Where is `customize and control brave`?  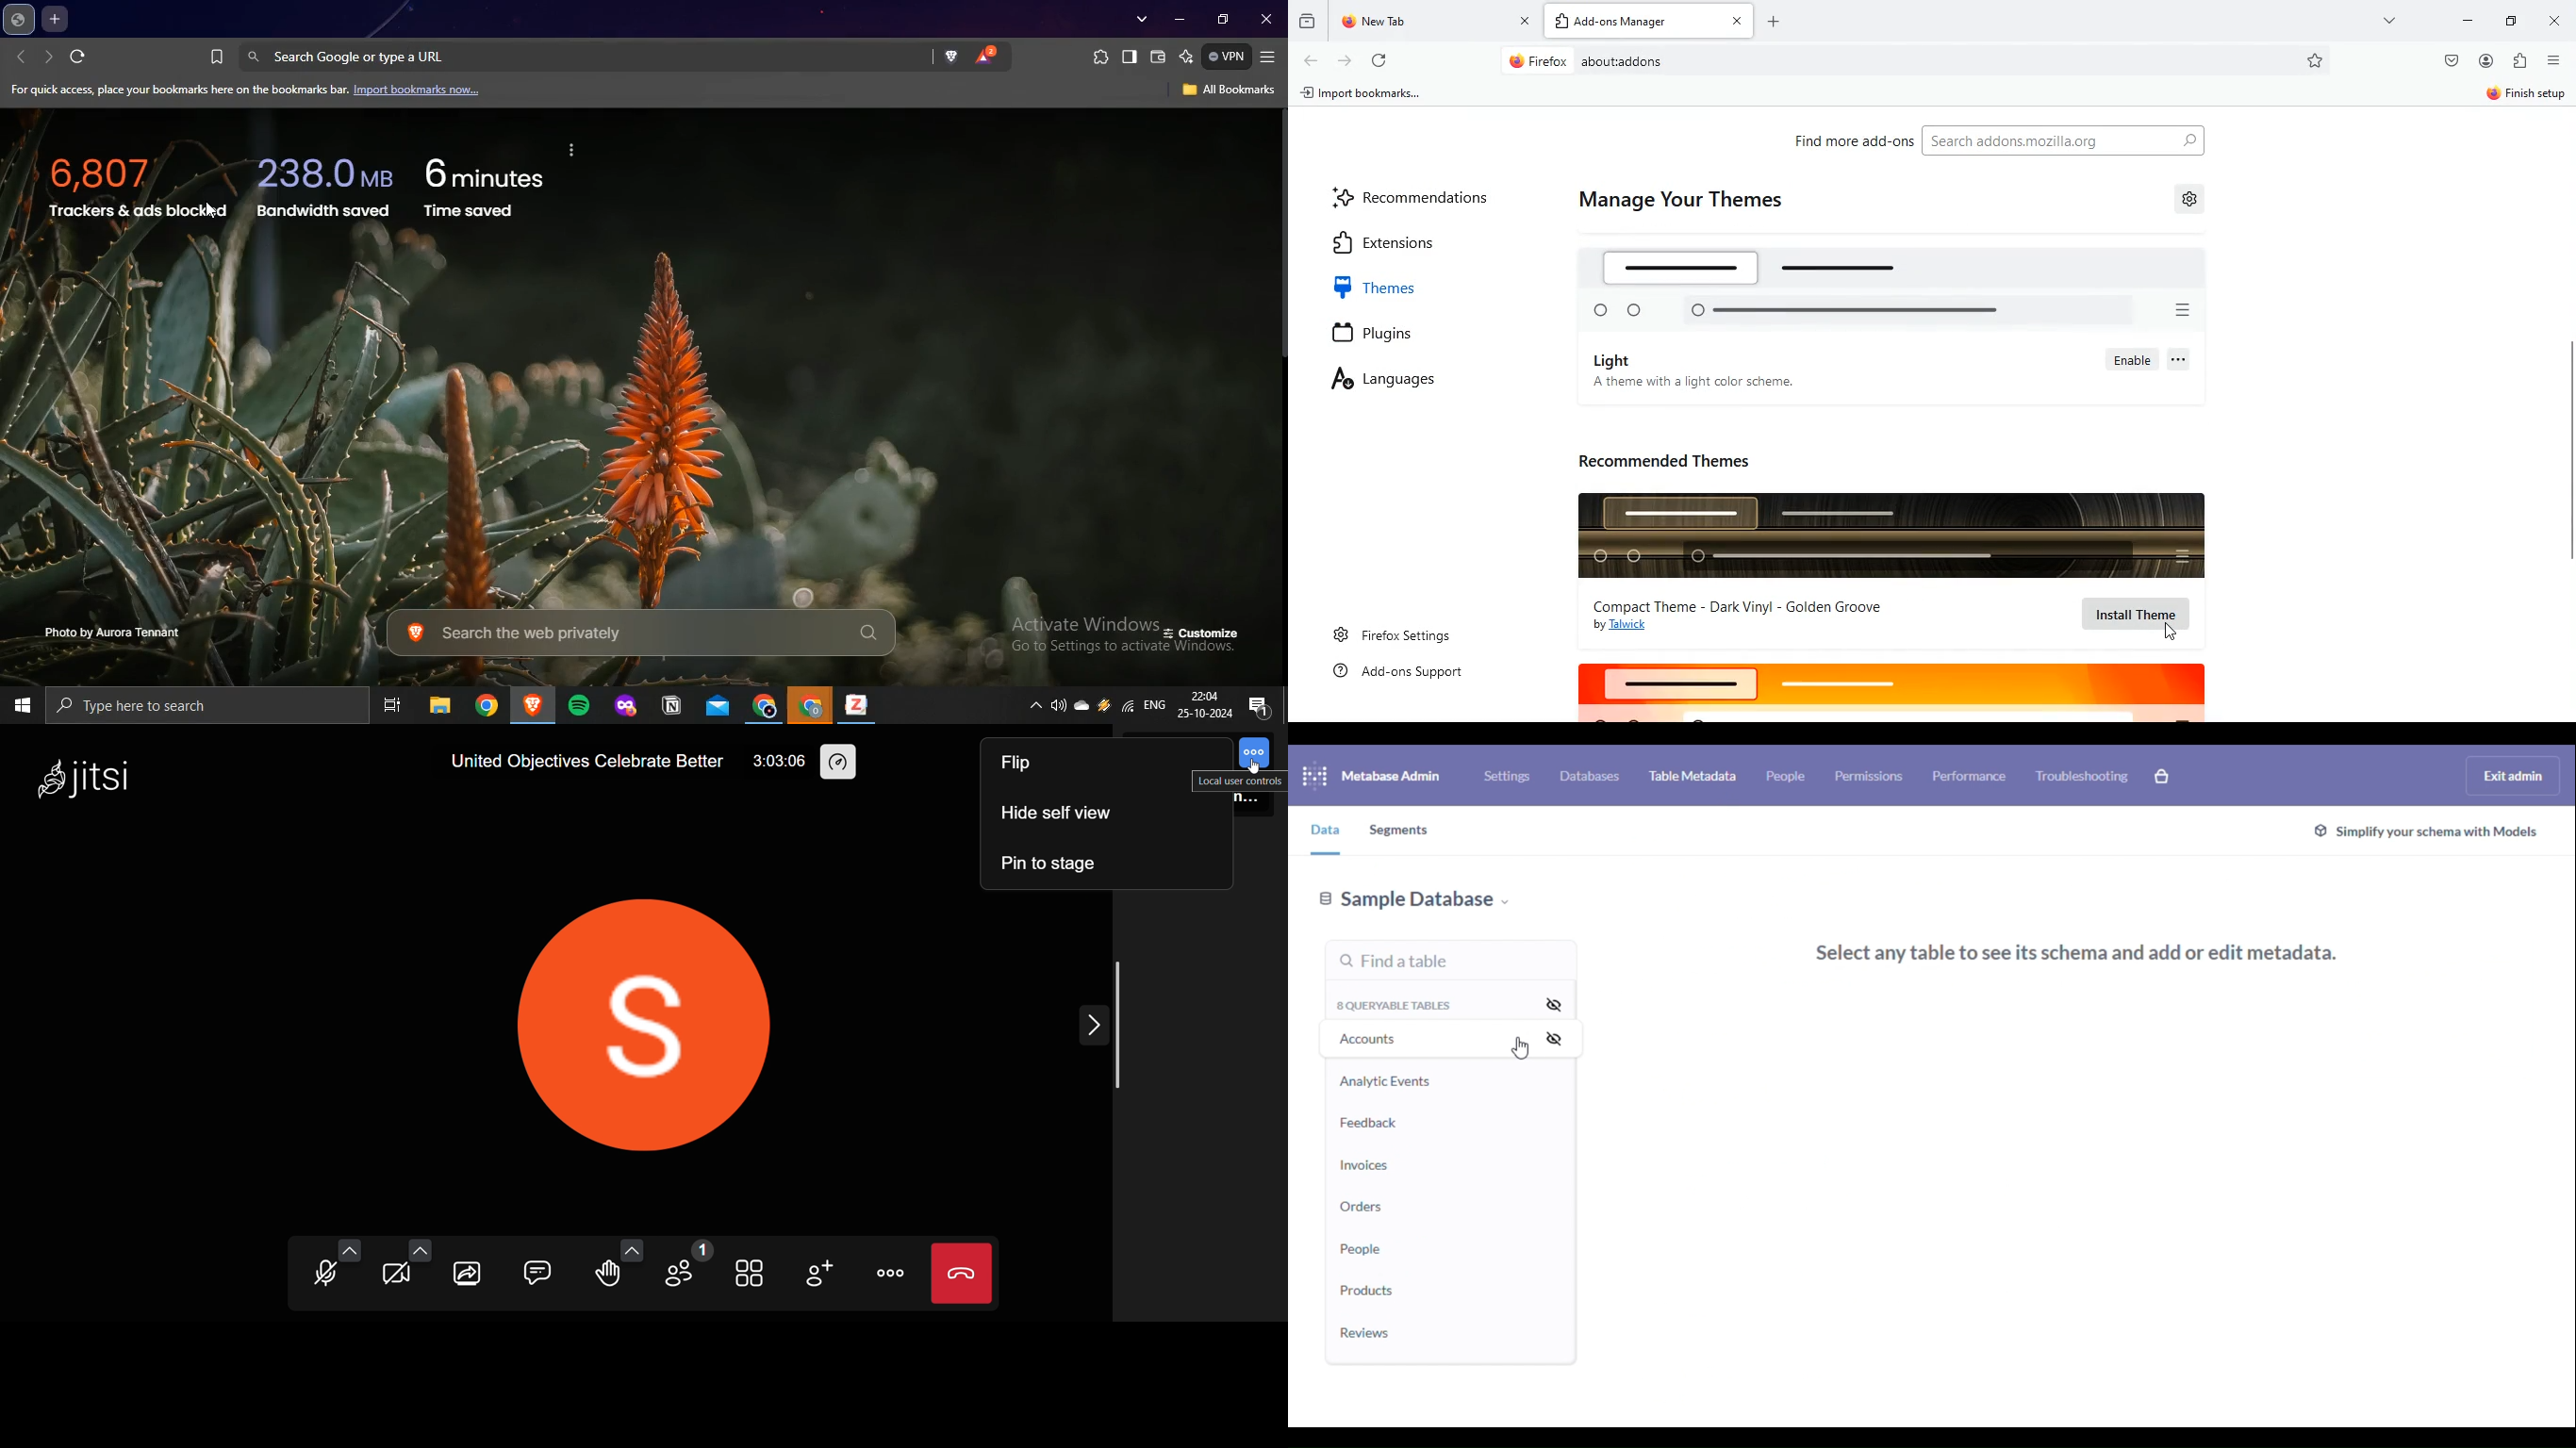 customize and control brave is located at coordinates (1269, 58).